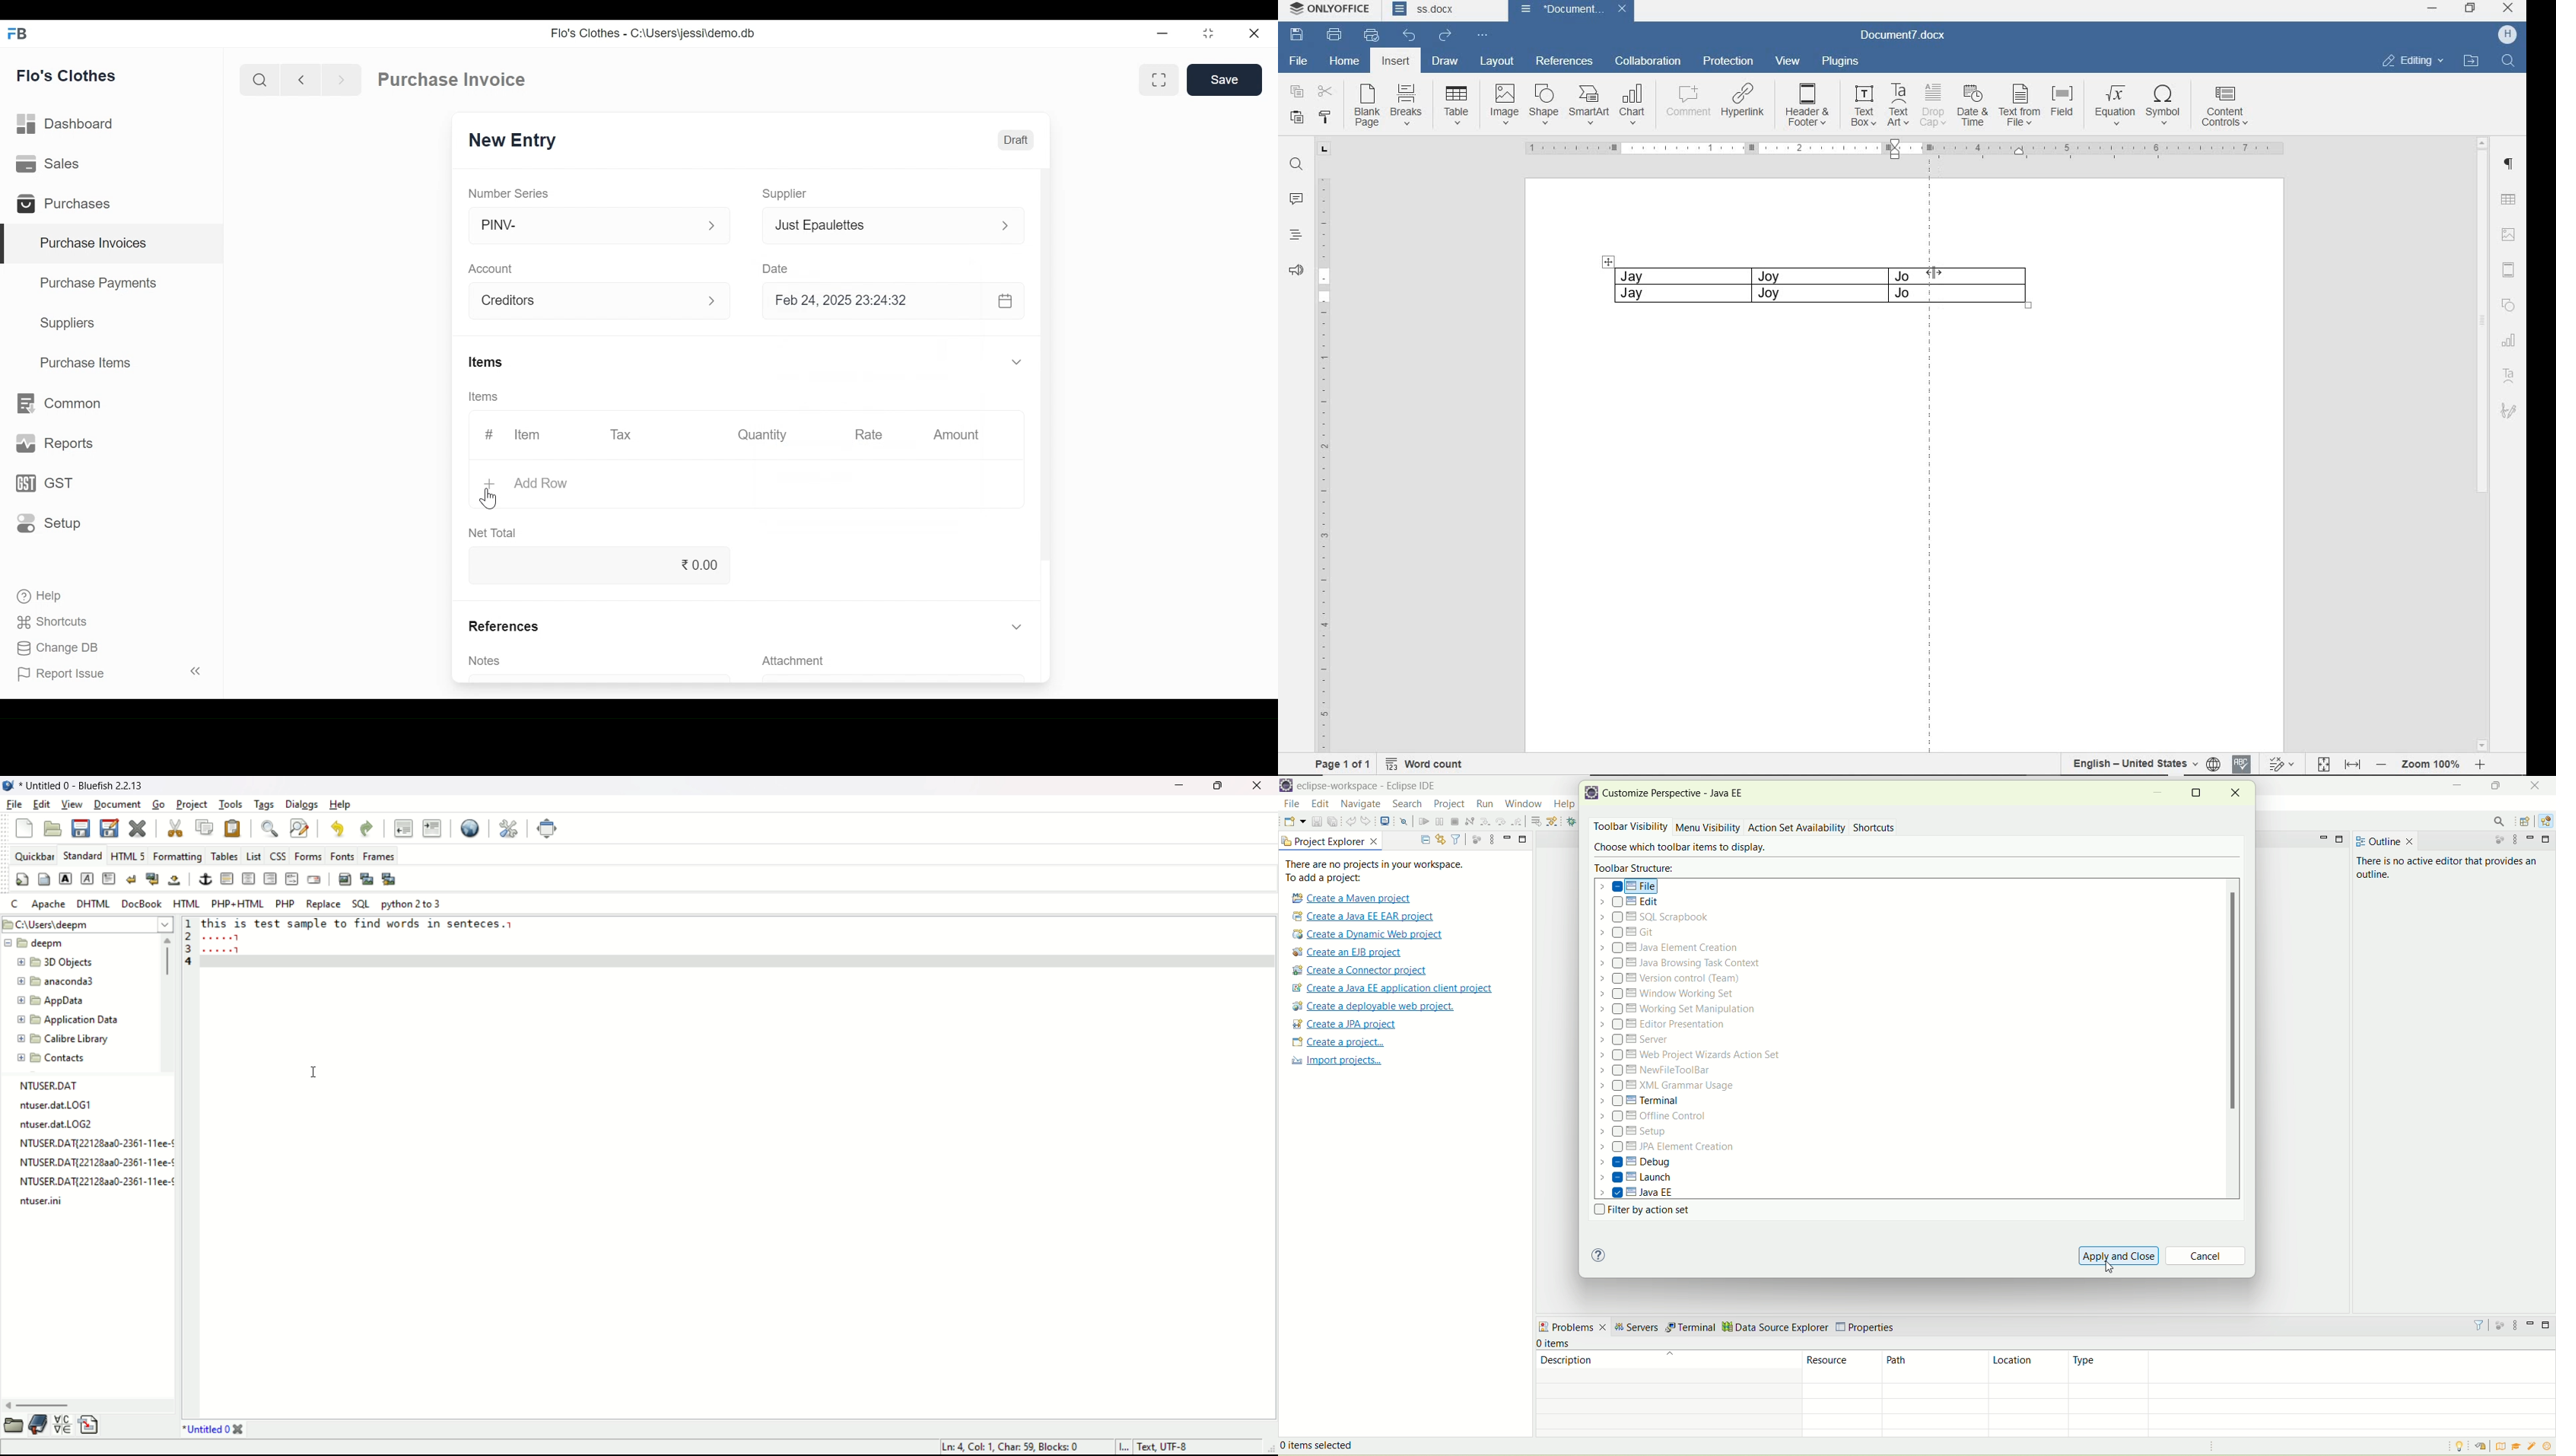 The image size is (2576, 1456). I want to click on Net Total, so click(496, 532).